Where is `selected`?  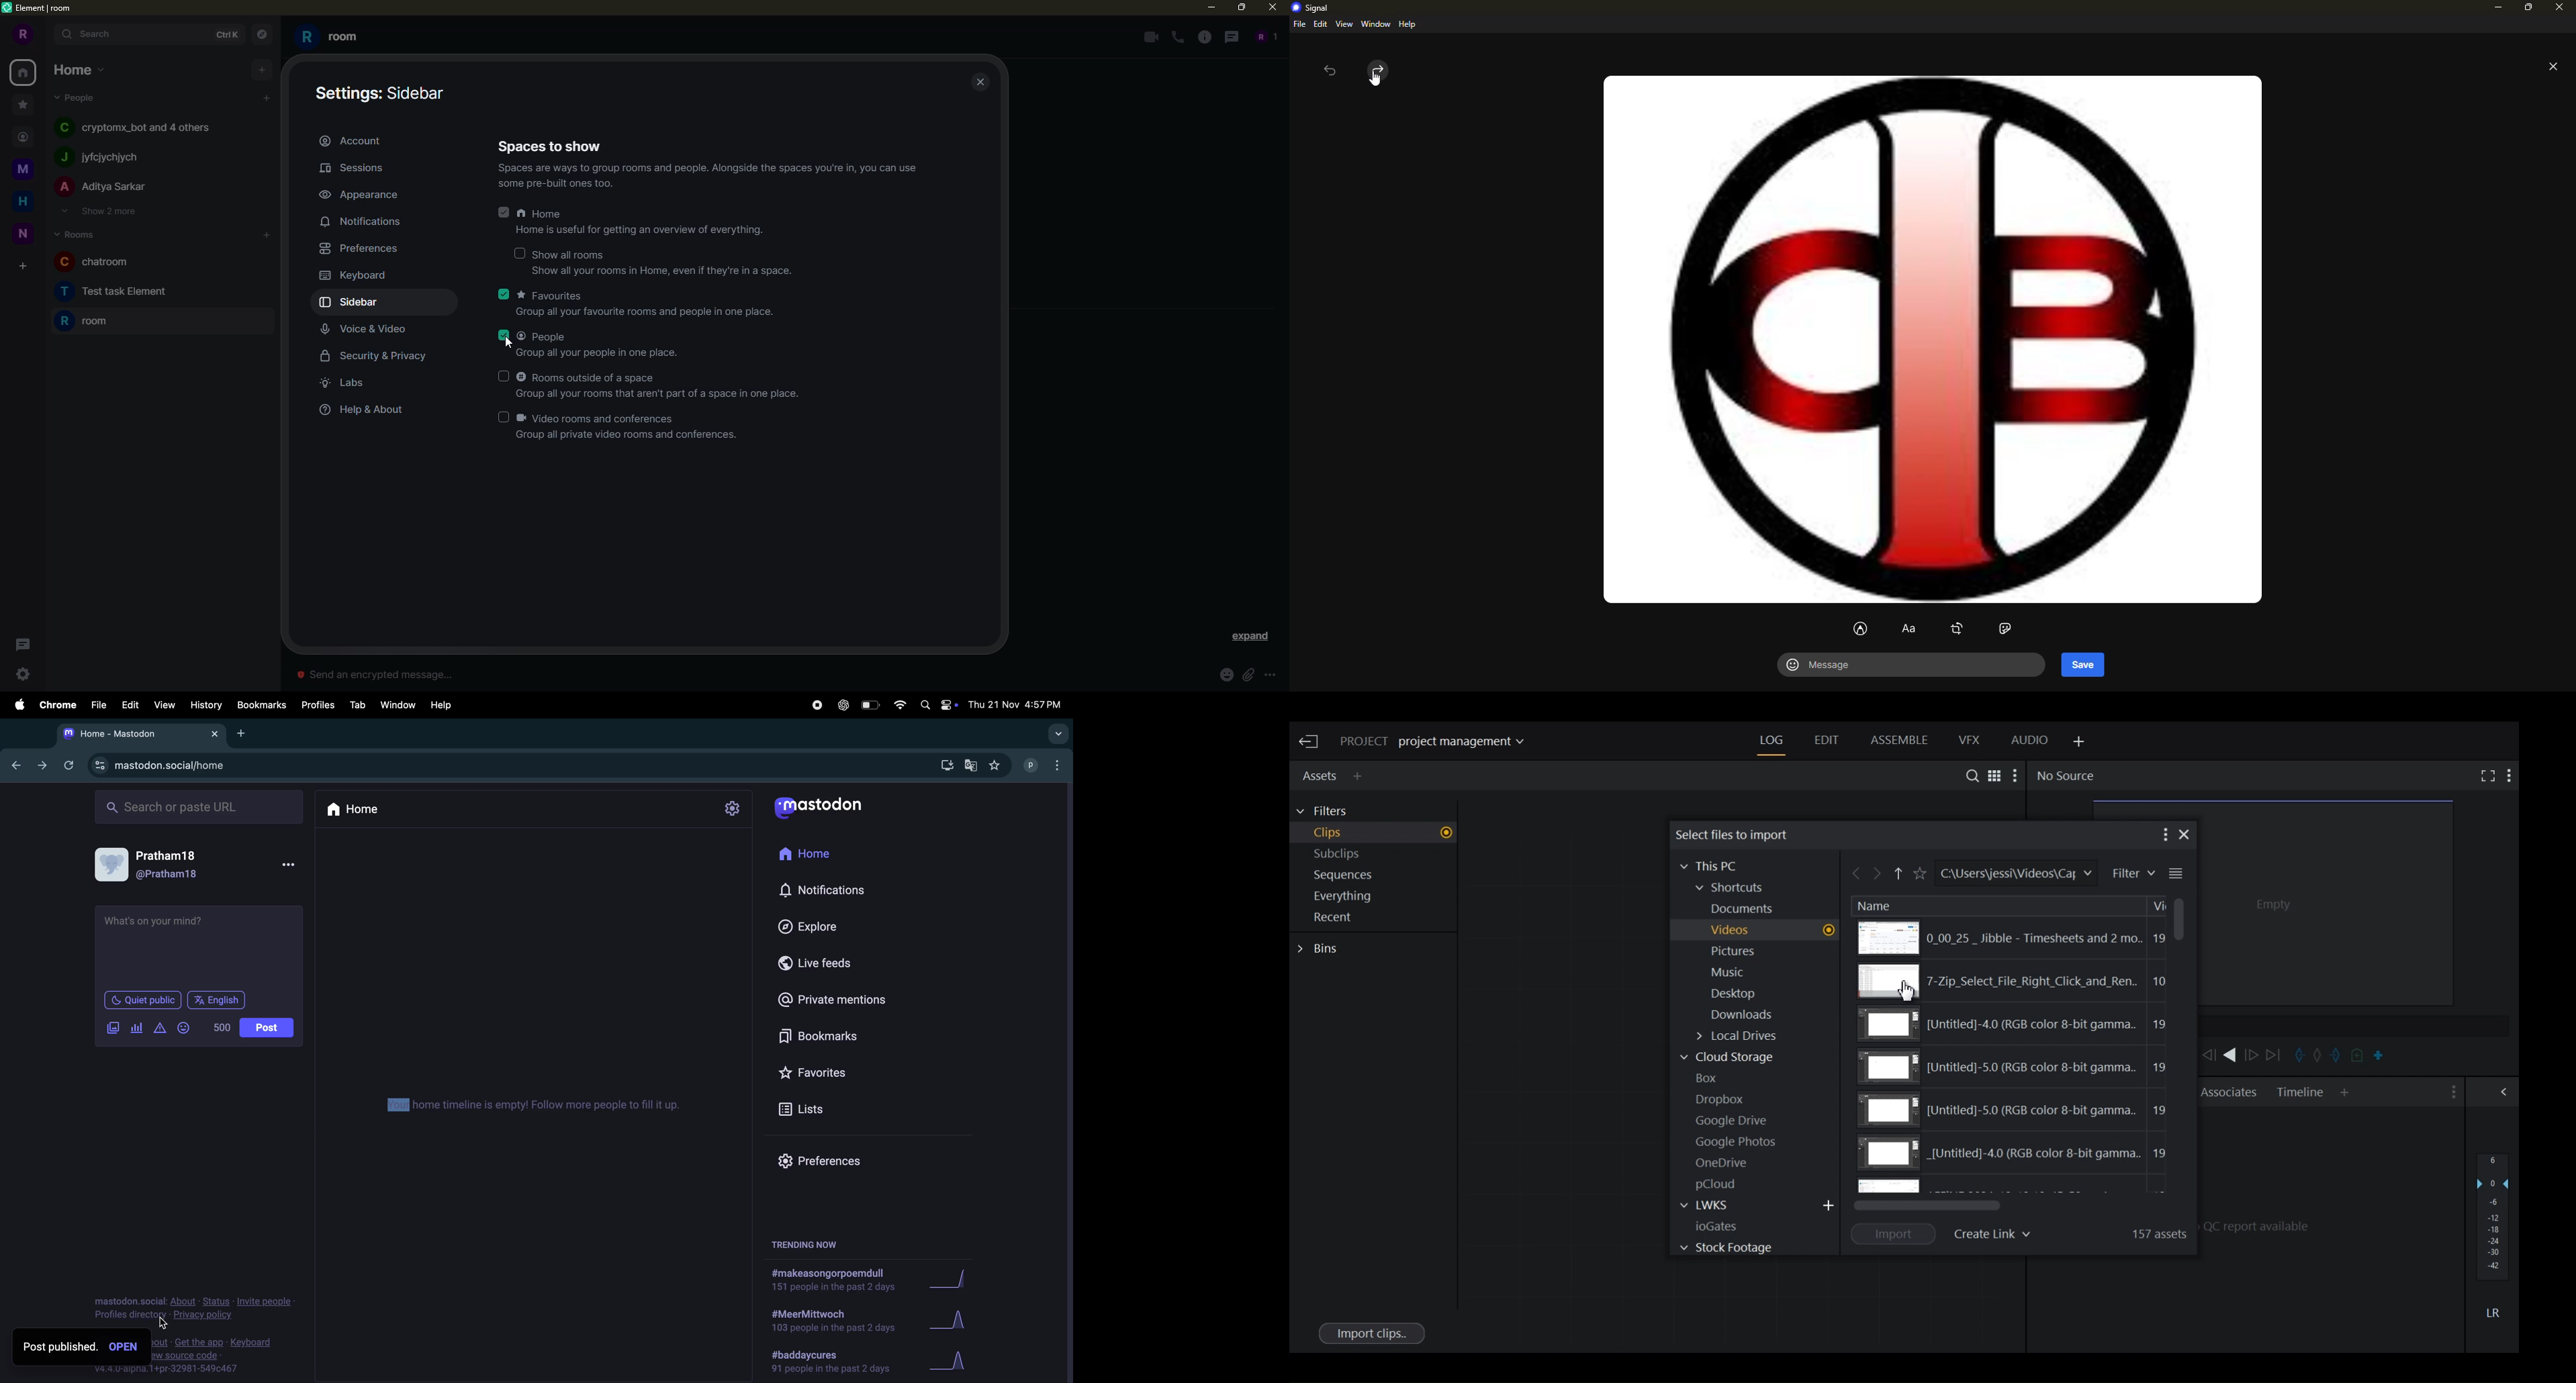
selected is located at coordinates (502, 336).